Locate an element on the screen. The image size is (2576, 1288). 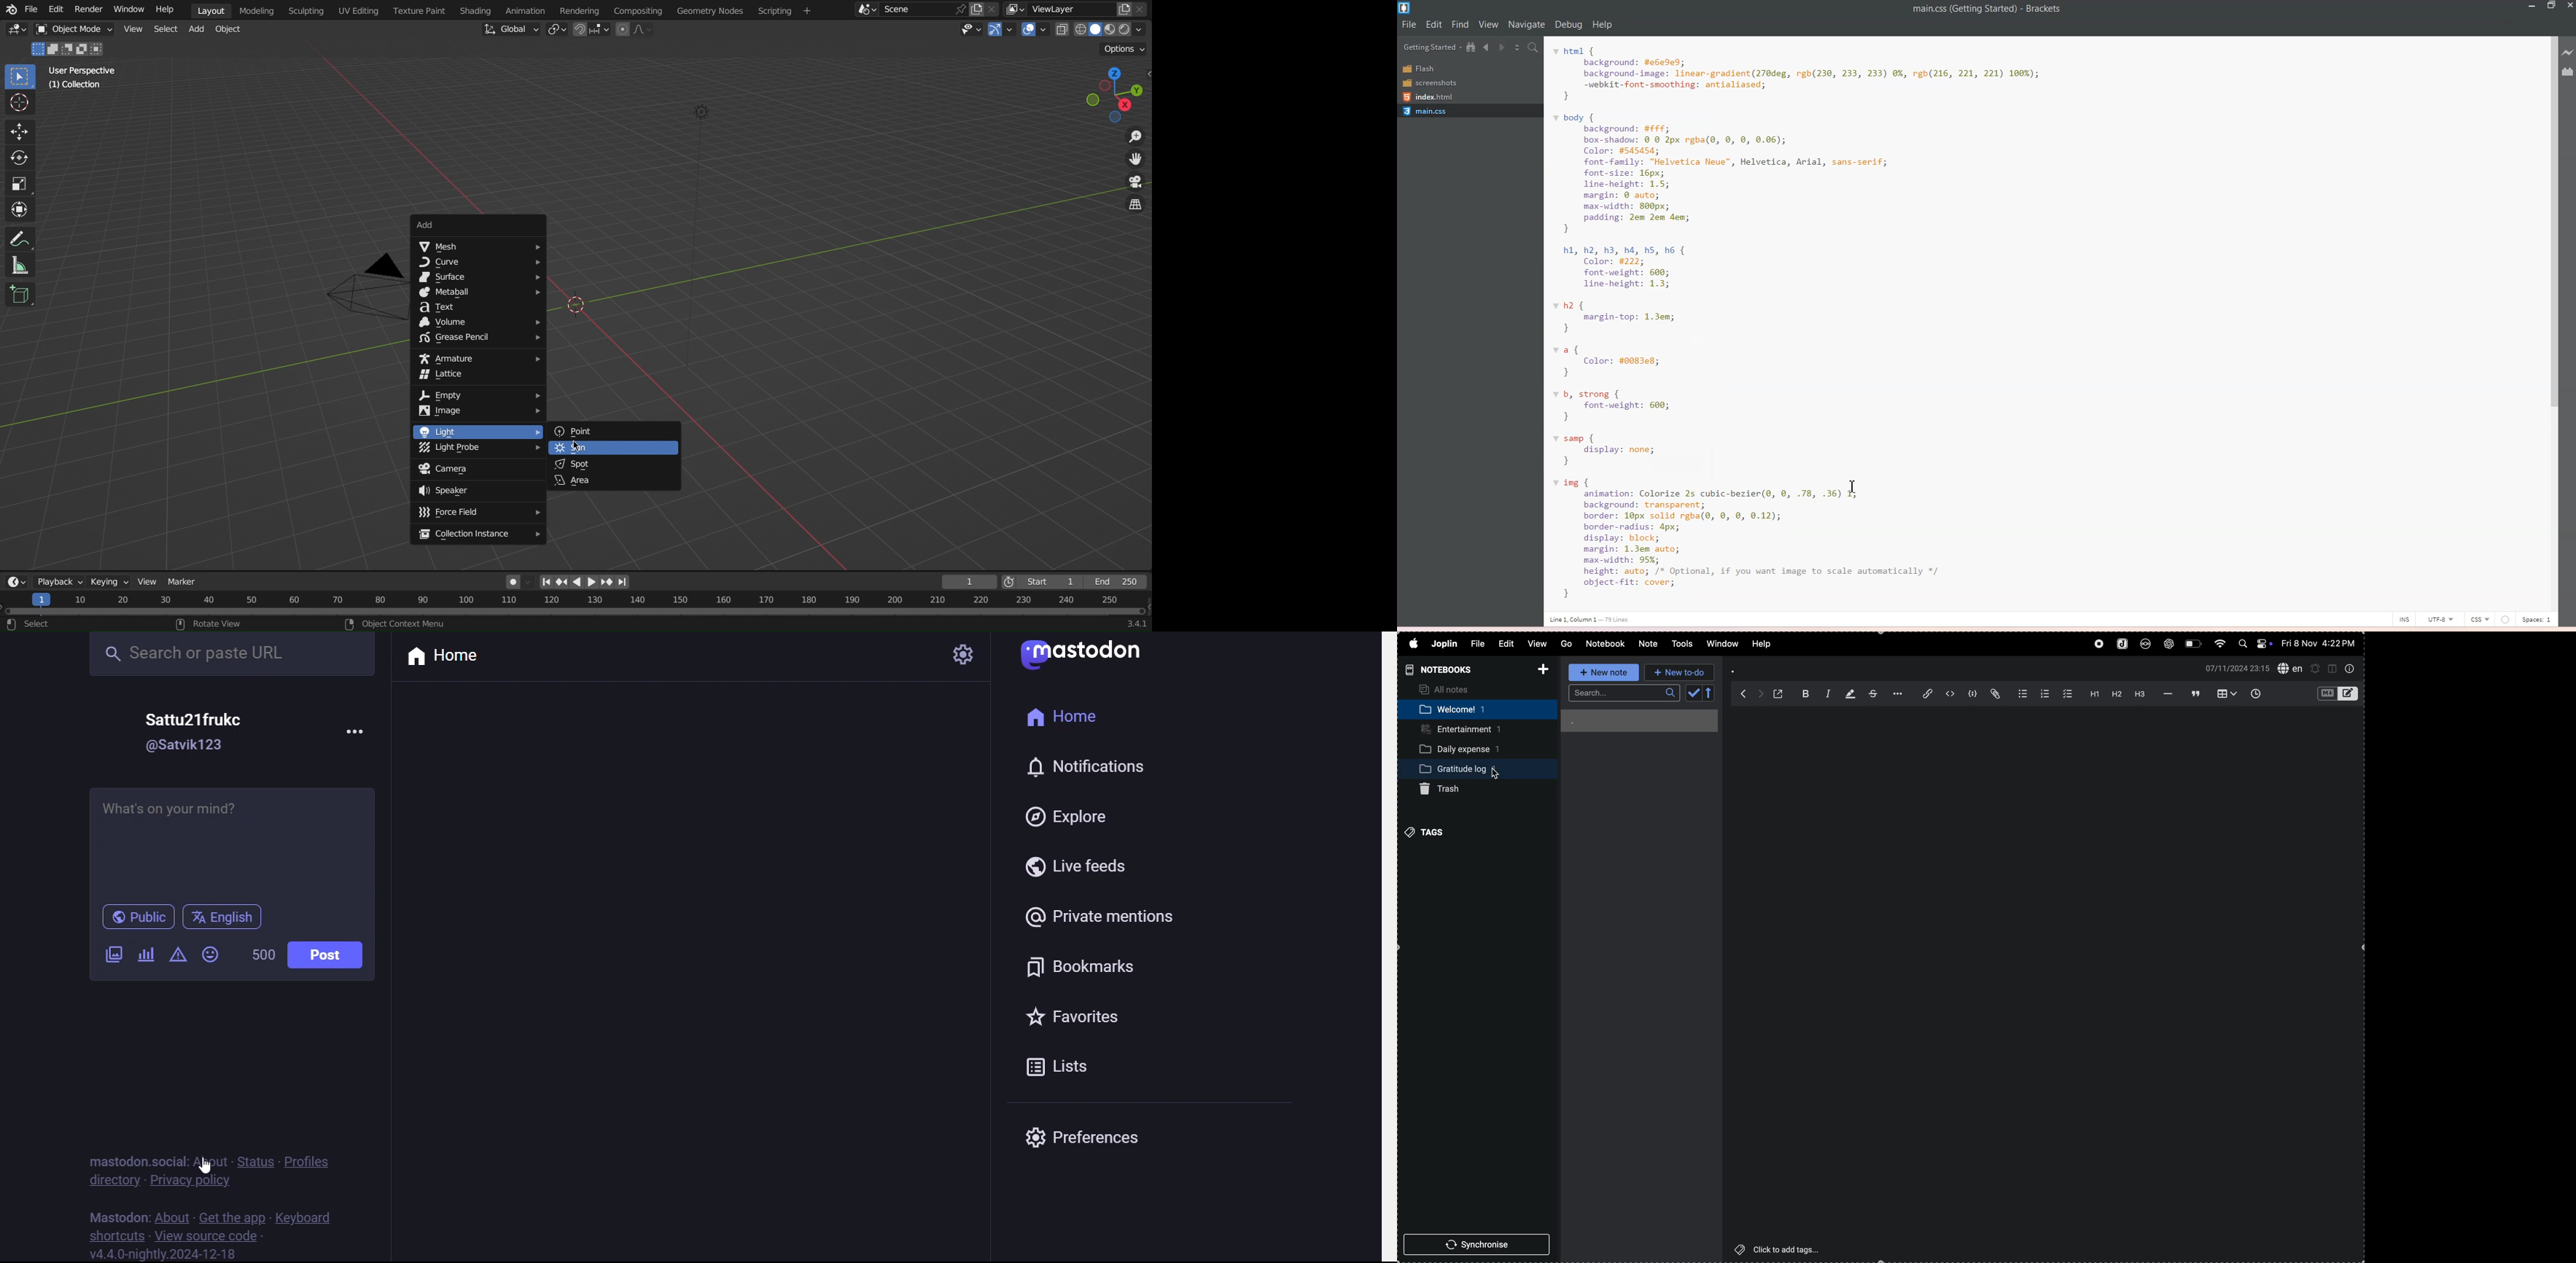
apple menu is located at coordinates (1413, 643).